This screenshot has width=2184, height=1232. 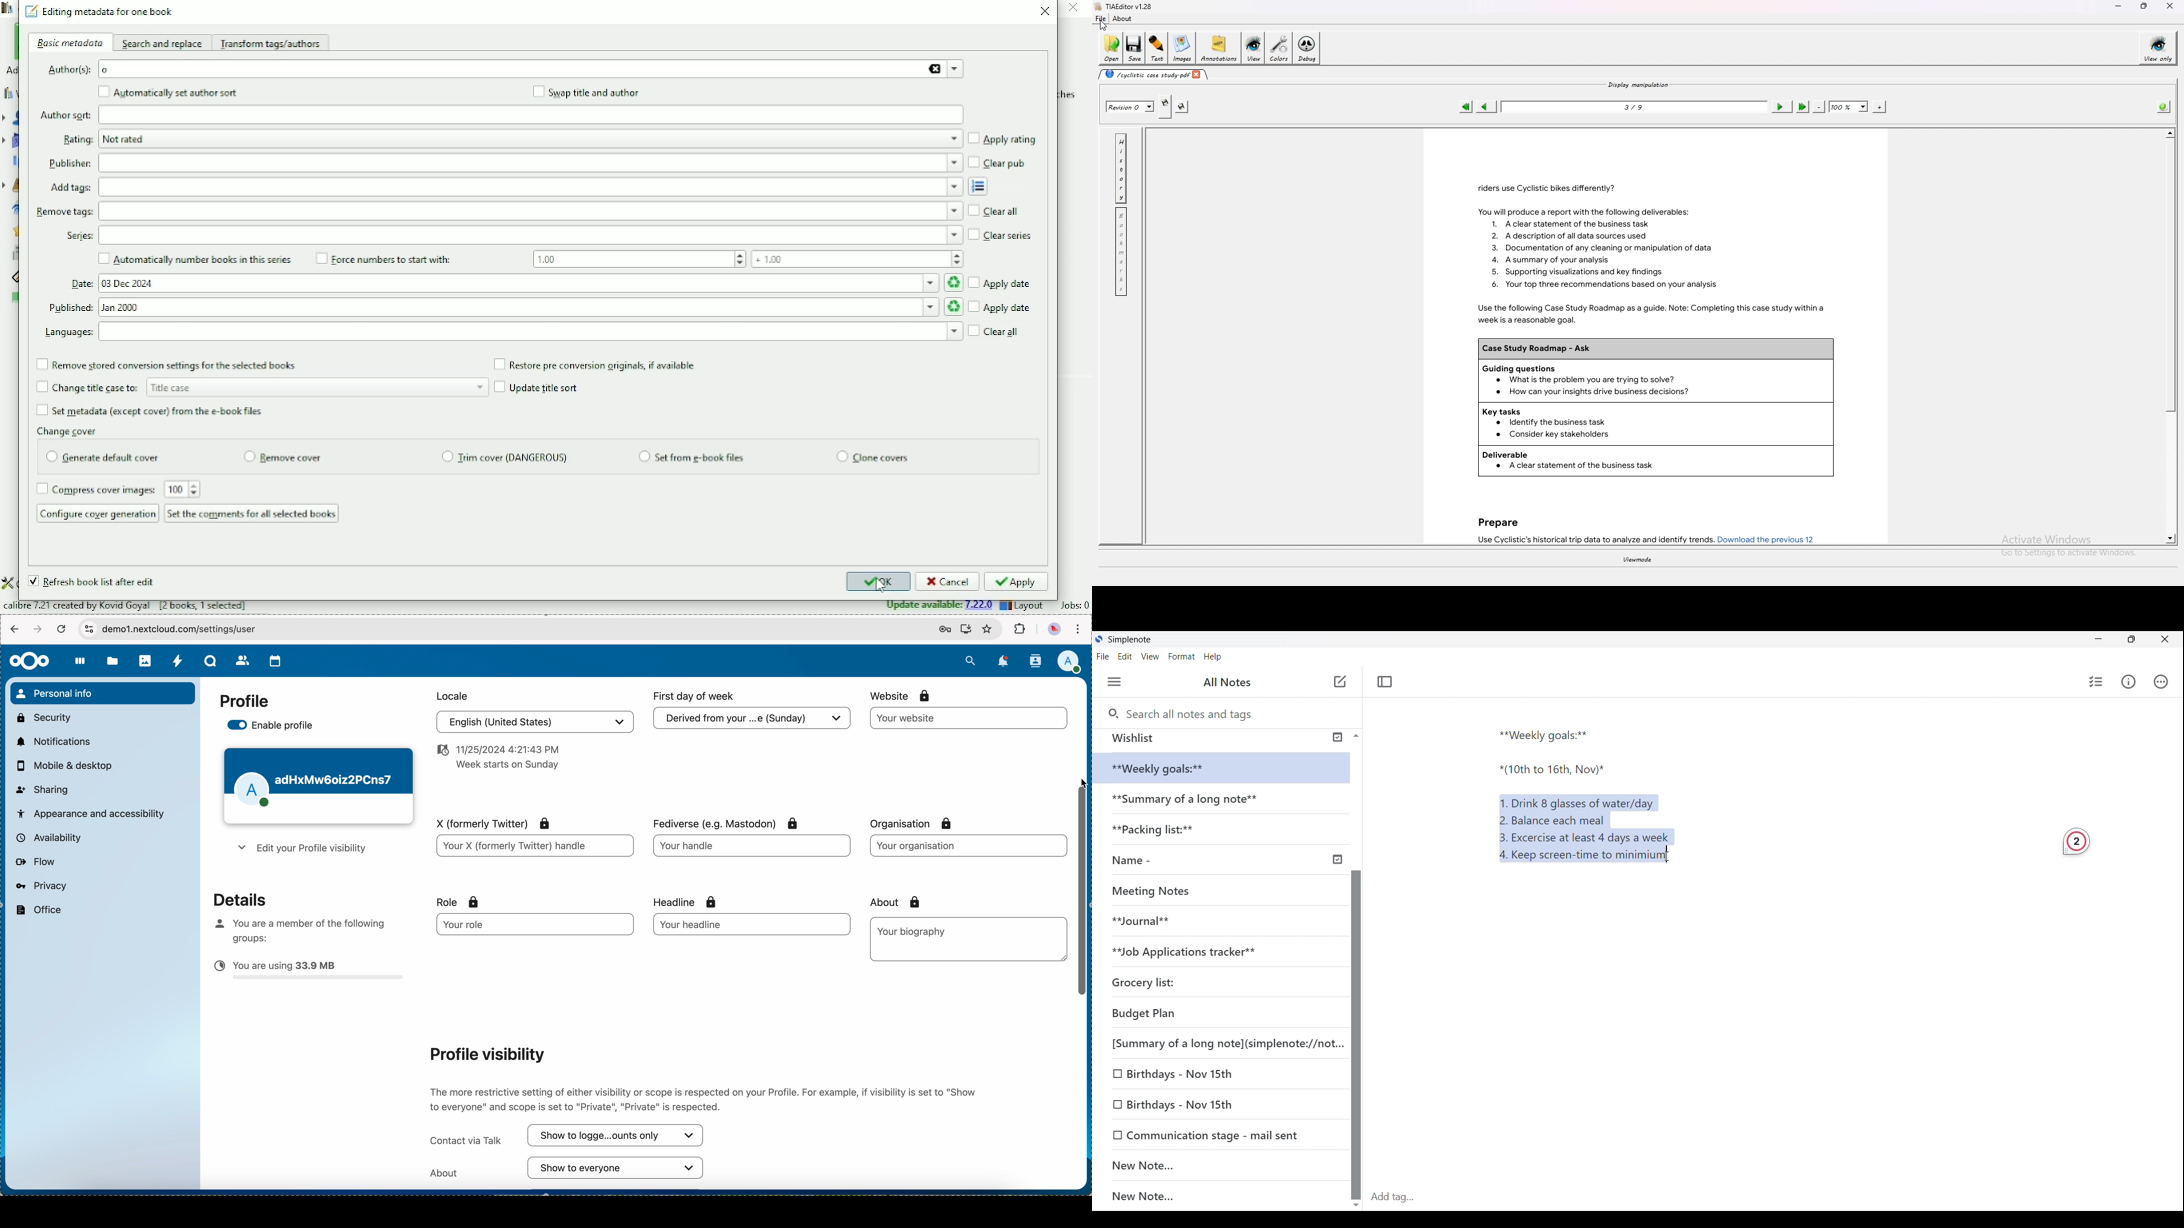 What do you see at coordinates (1218, 738) in the screenshot?
I see `Wishlist` at bounding box center [1218, 738].